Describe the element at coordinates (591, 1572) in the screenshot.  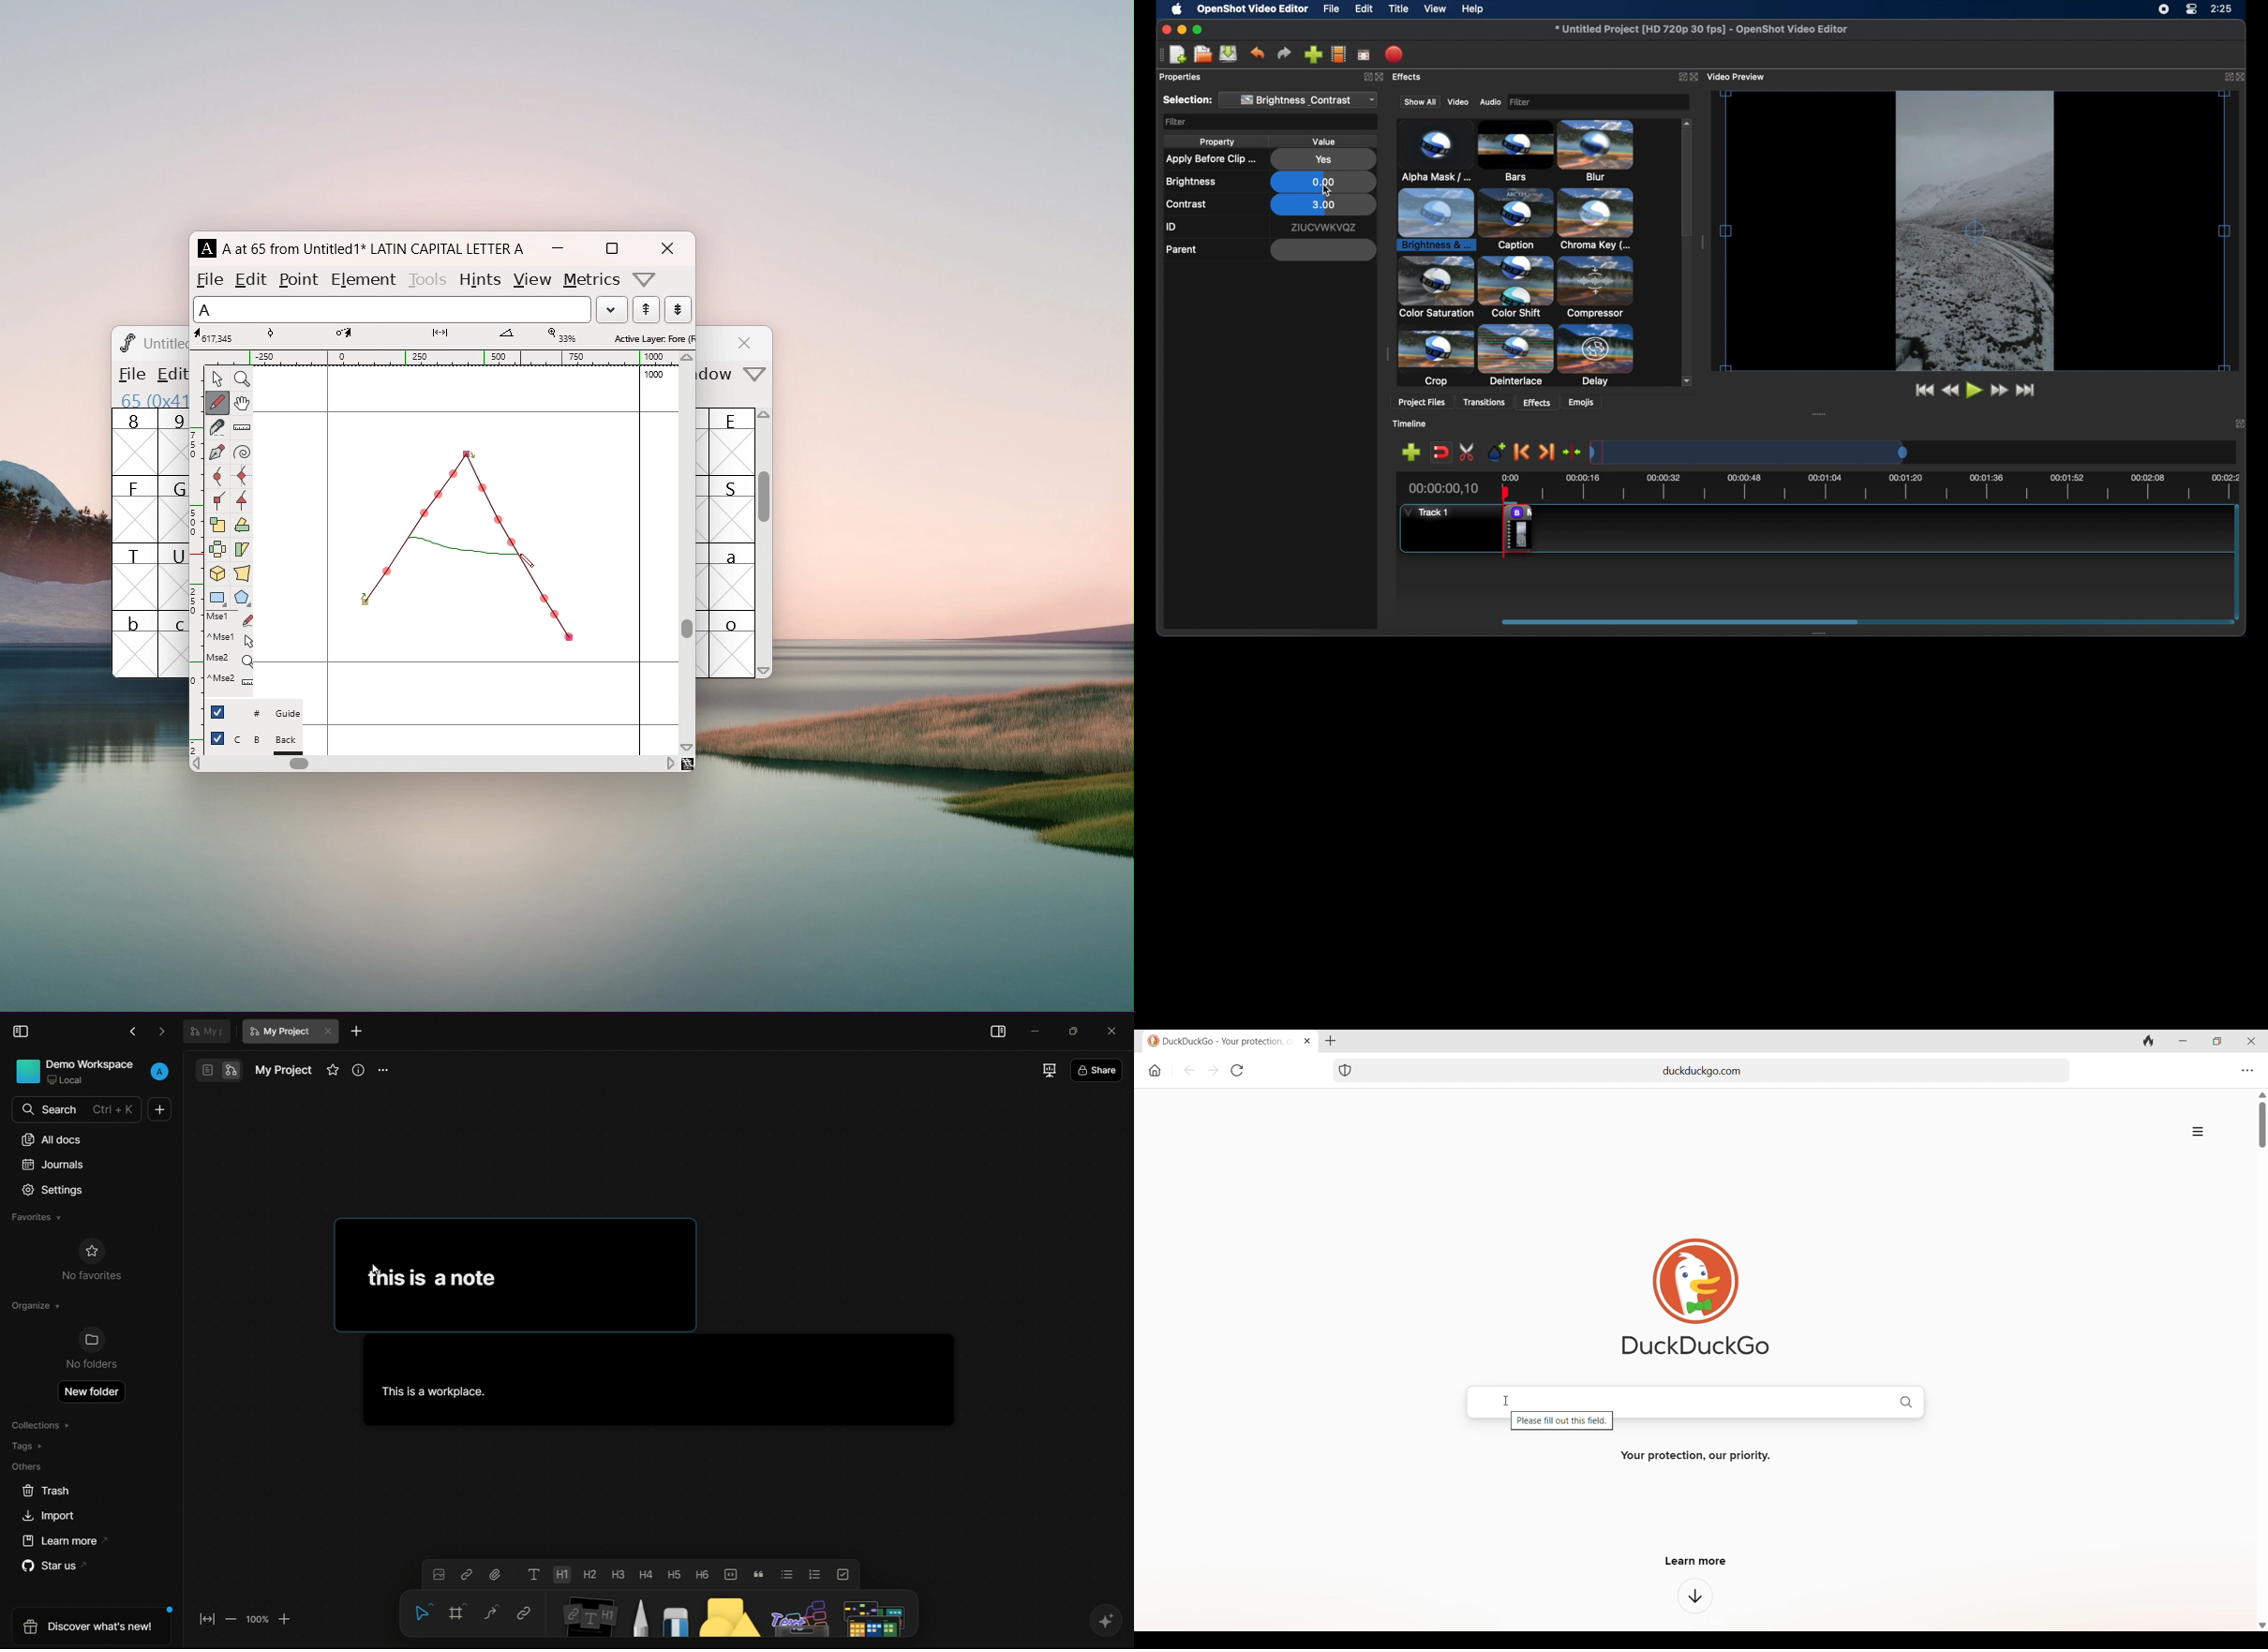
I see `heading 2` at that location.